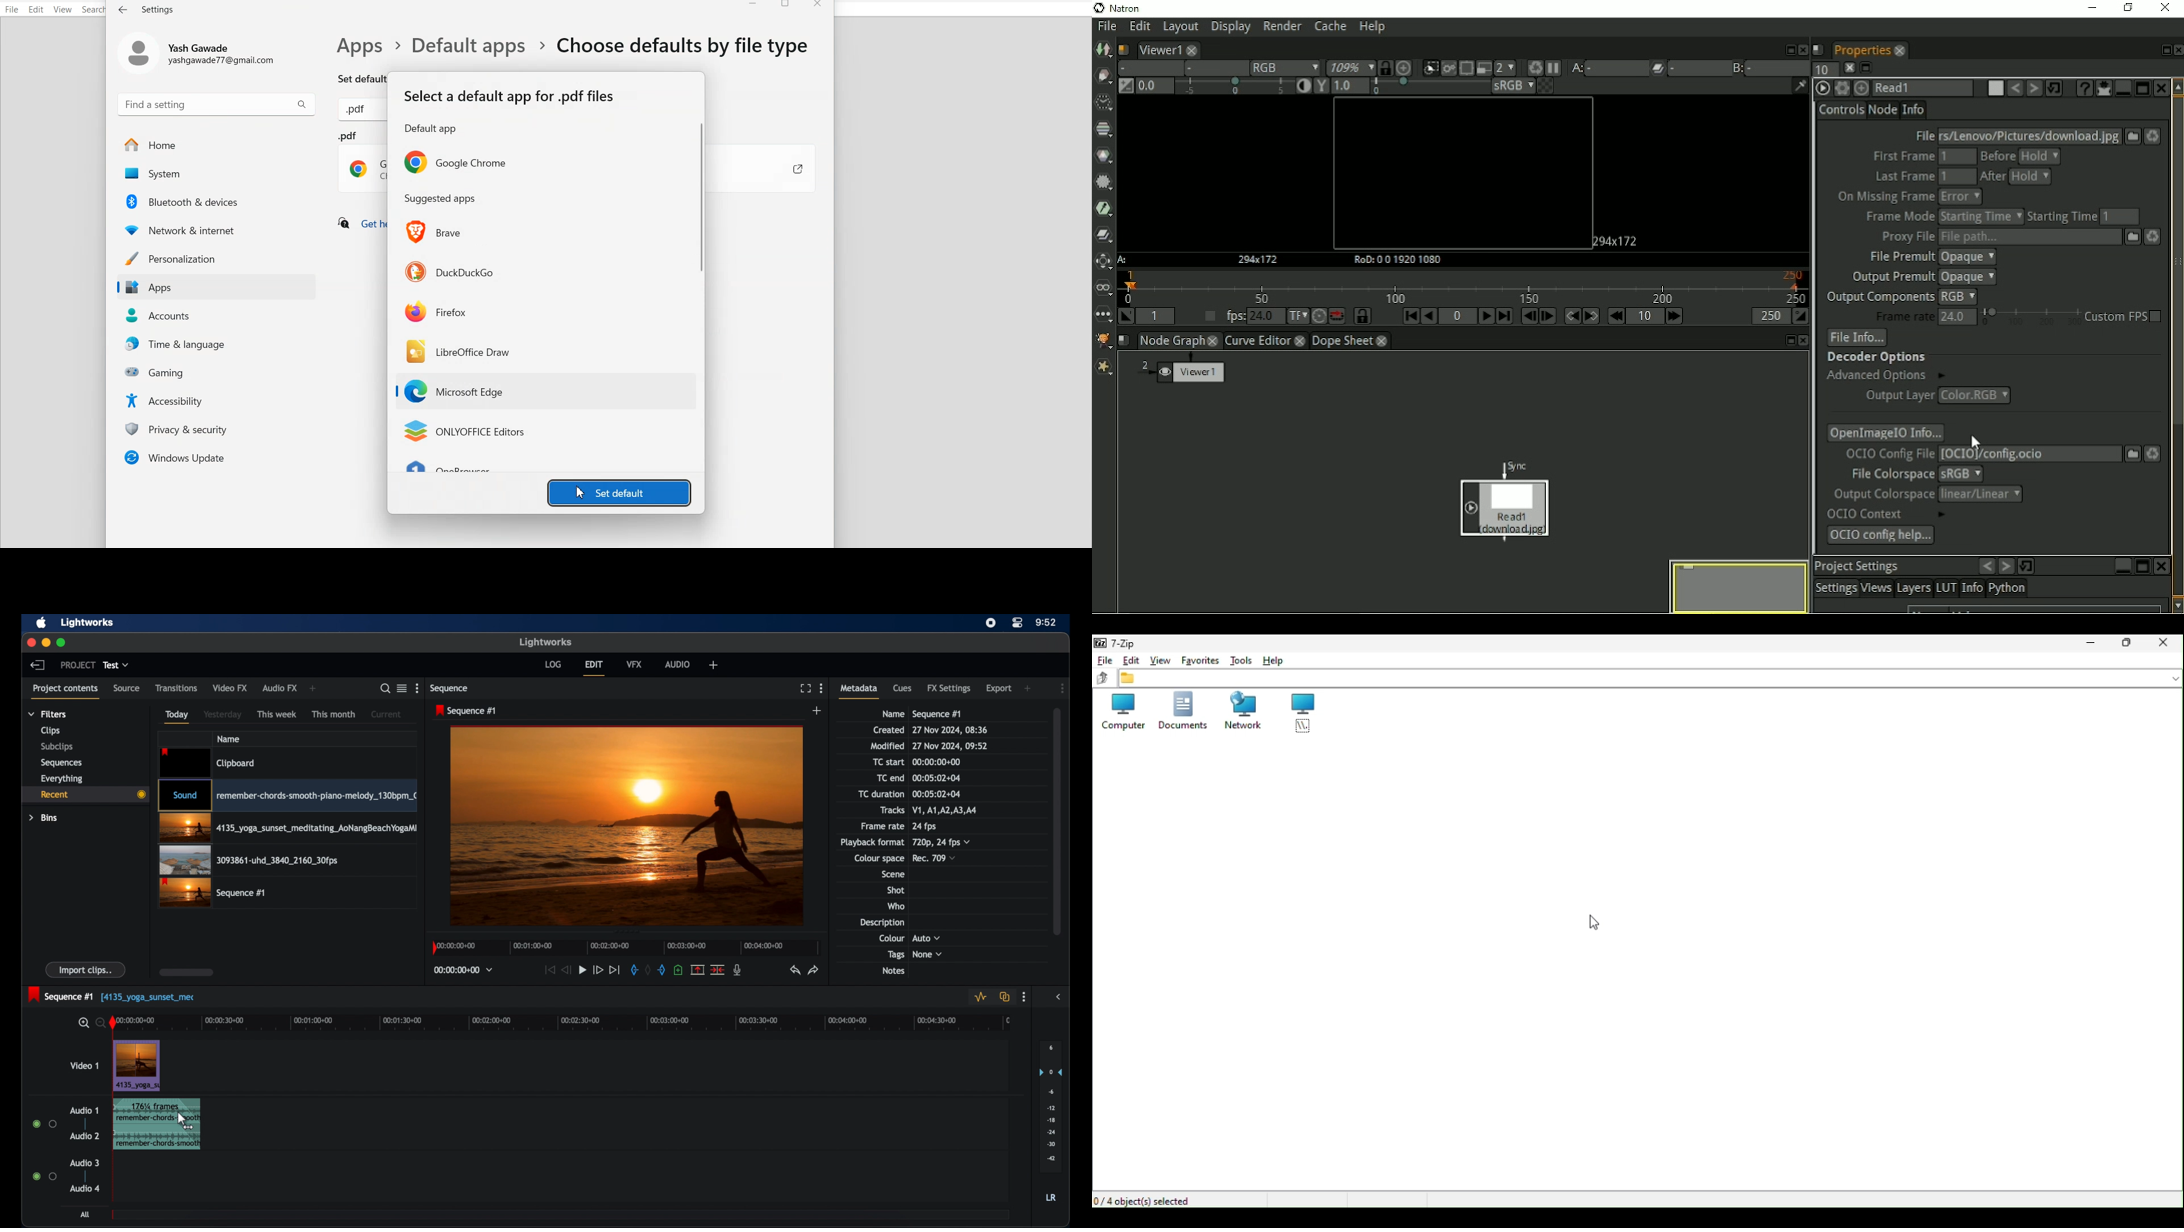 Image resolution: width=2184 pixels, height=1232 pixels. Describe the element at coordinates (2143, 88) in the screenshot. I see `Maximize` at that location.